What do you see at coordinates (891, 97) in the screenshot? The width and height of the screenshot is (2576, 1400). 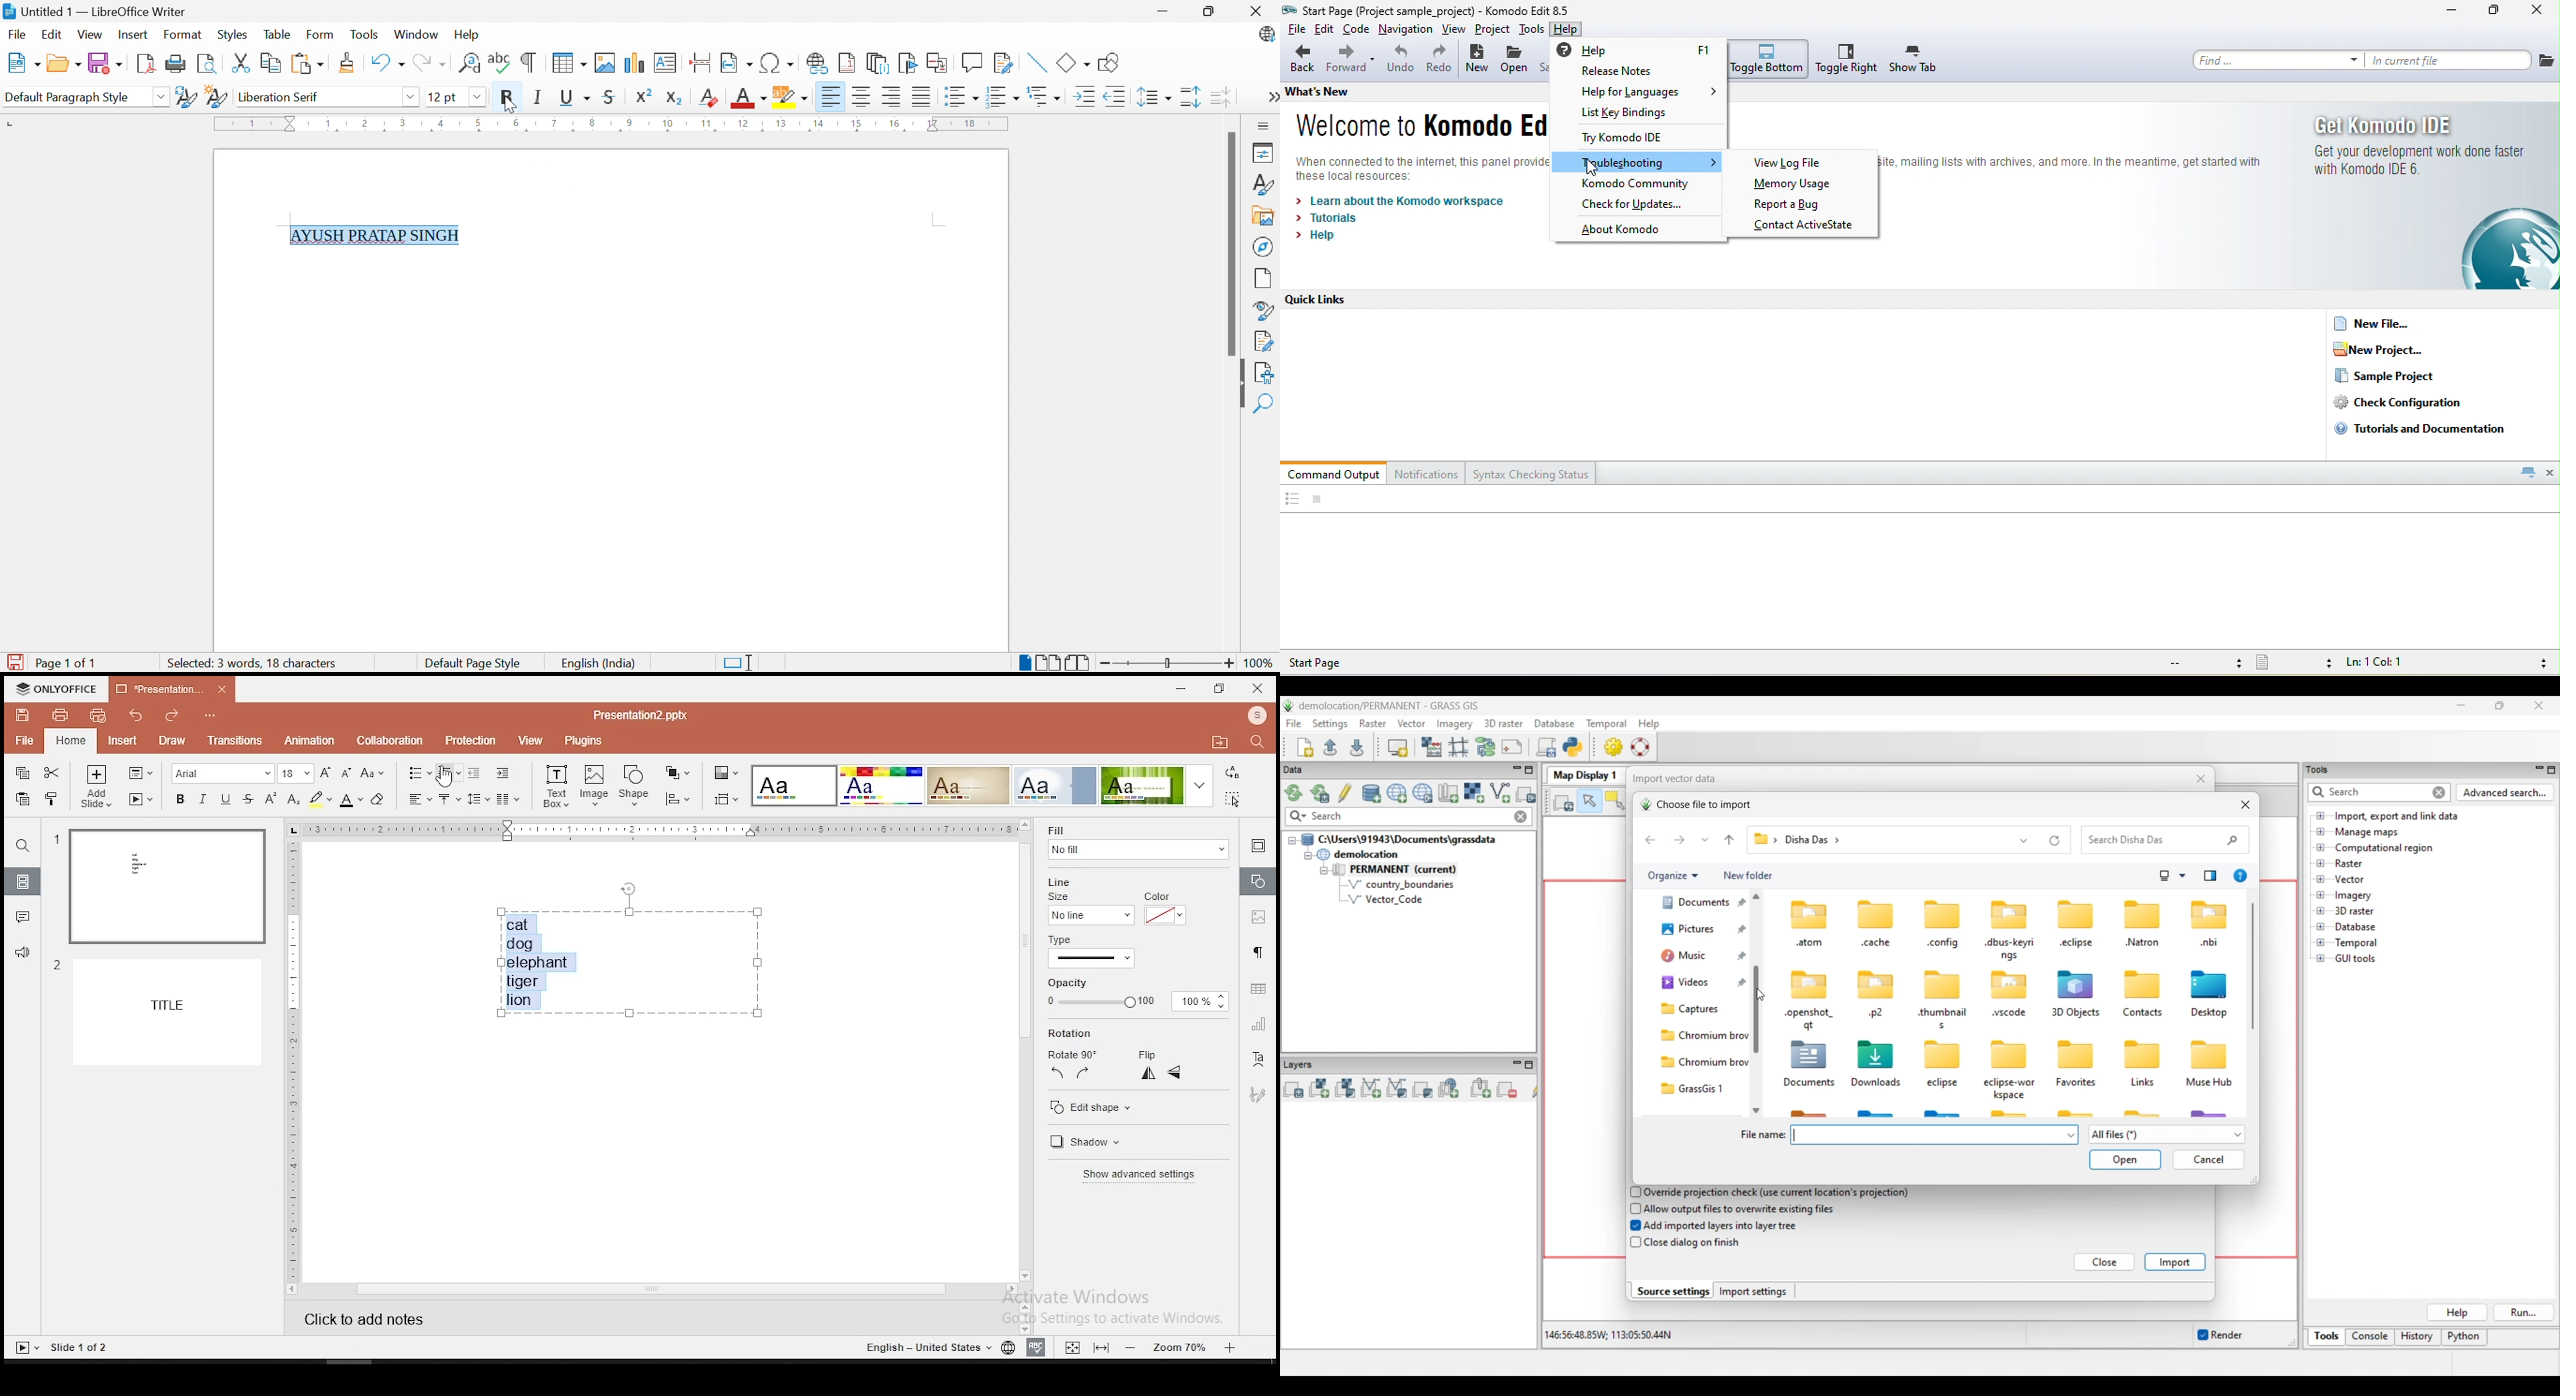 I see `Align Right` at bounding box center [891, 97].